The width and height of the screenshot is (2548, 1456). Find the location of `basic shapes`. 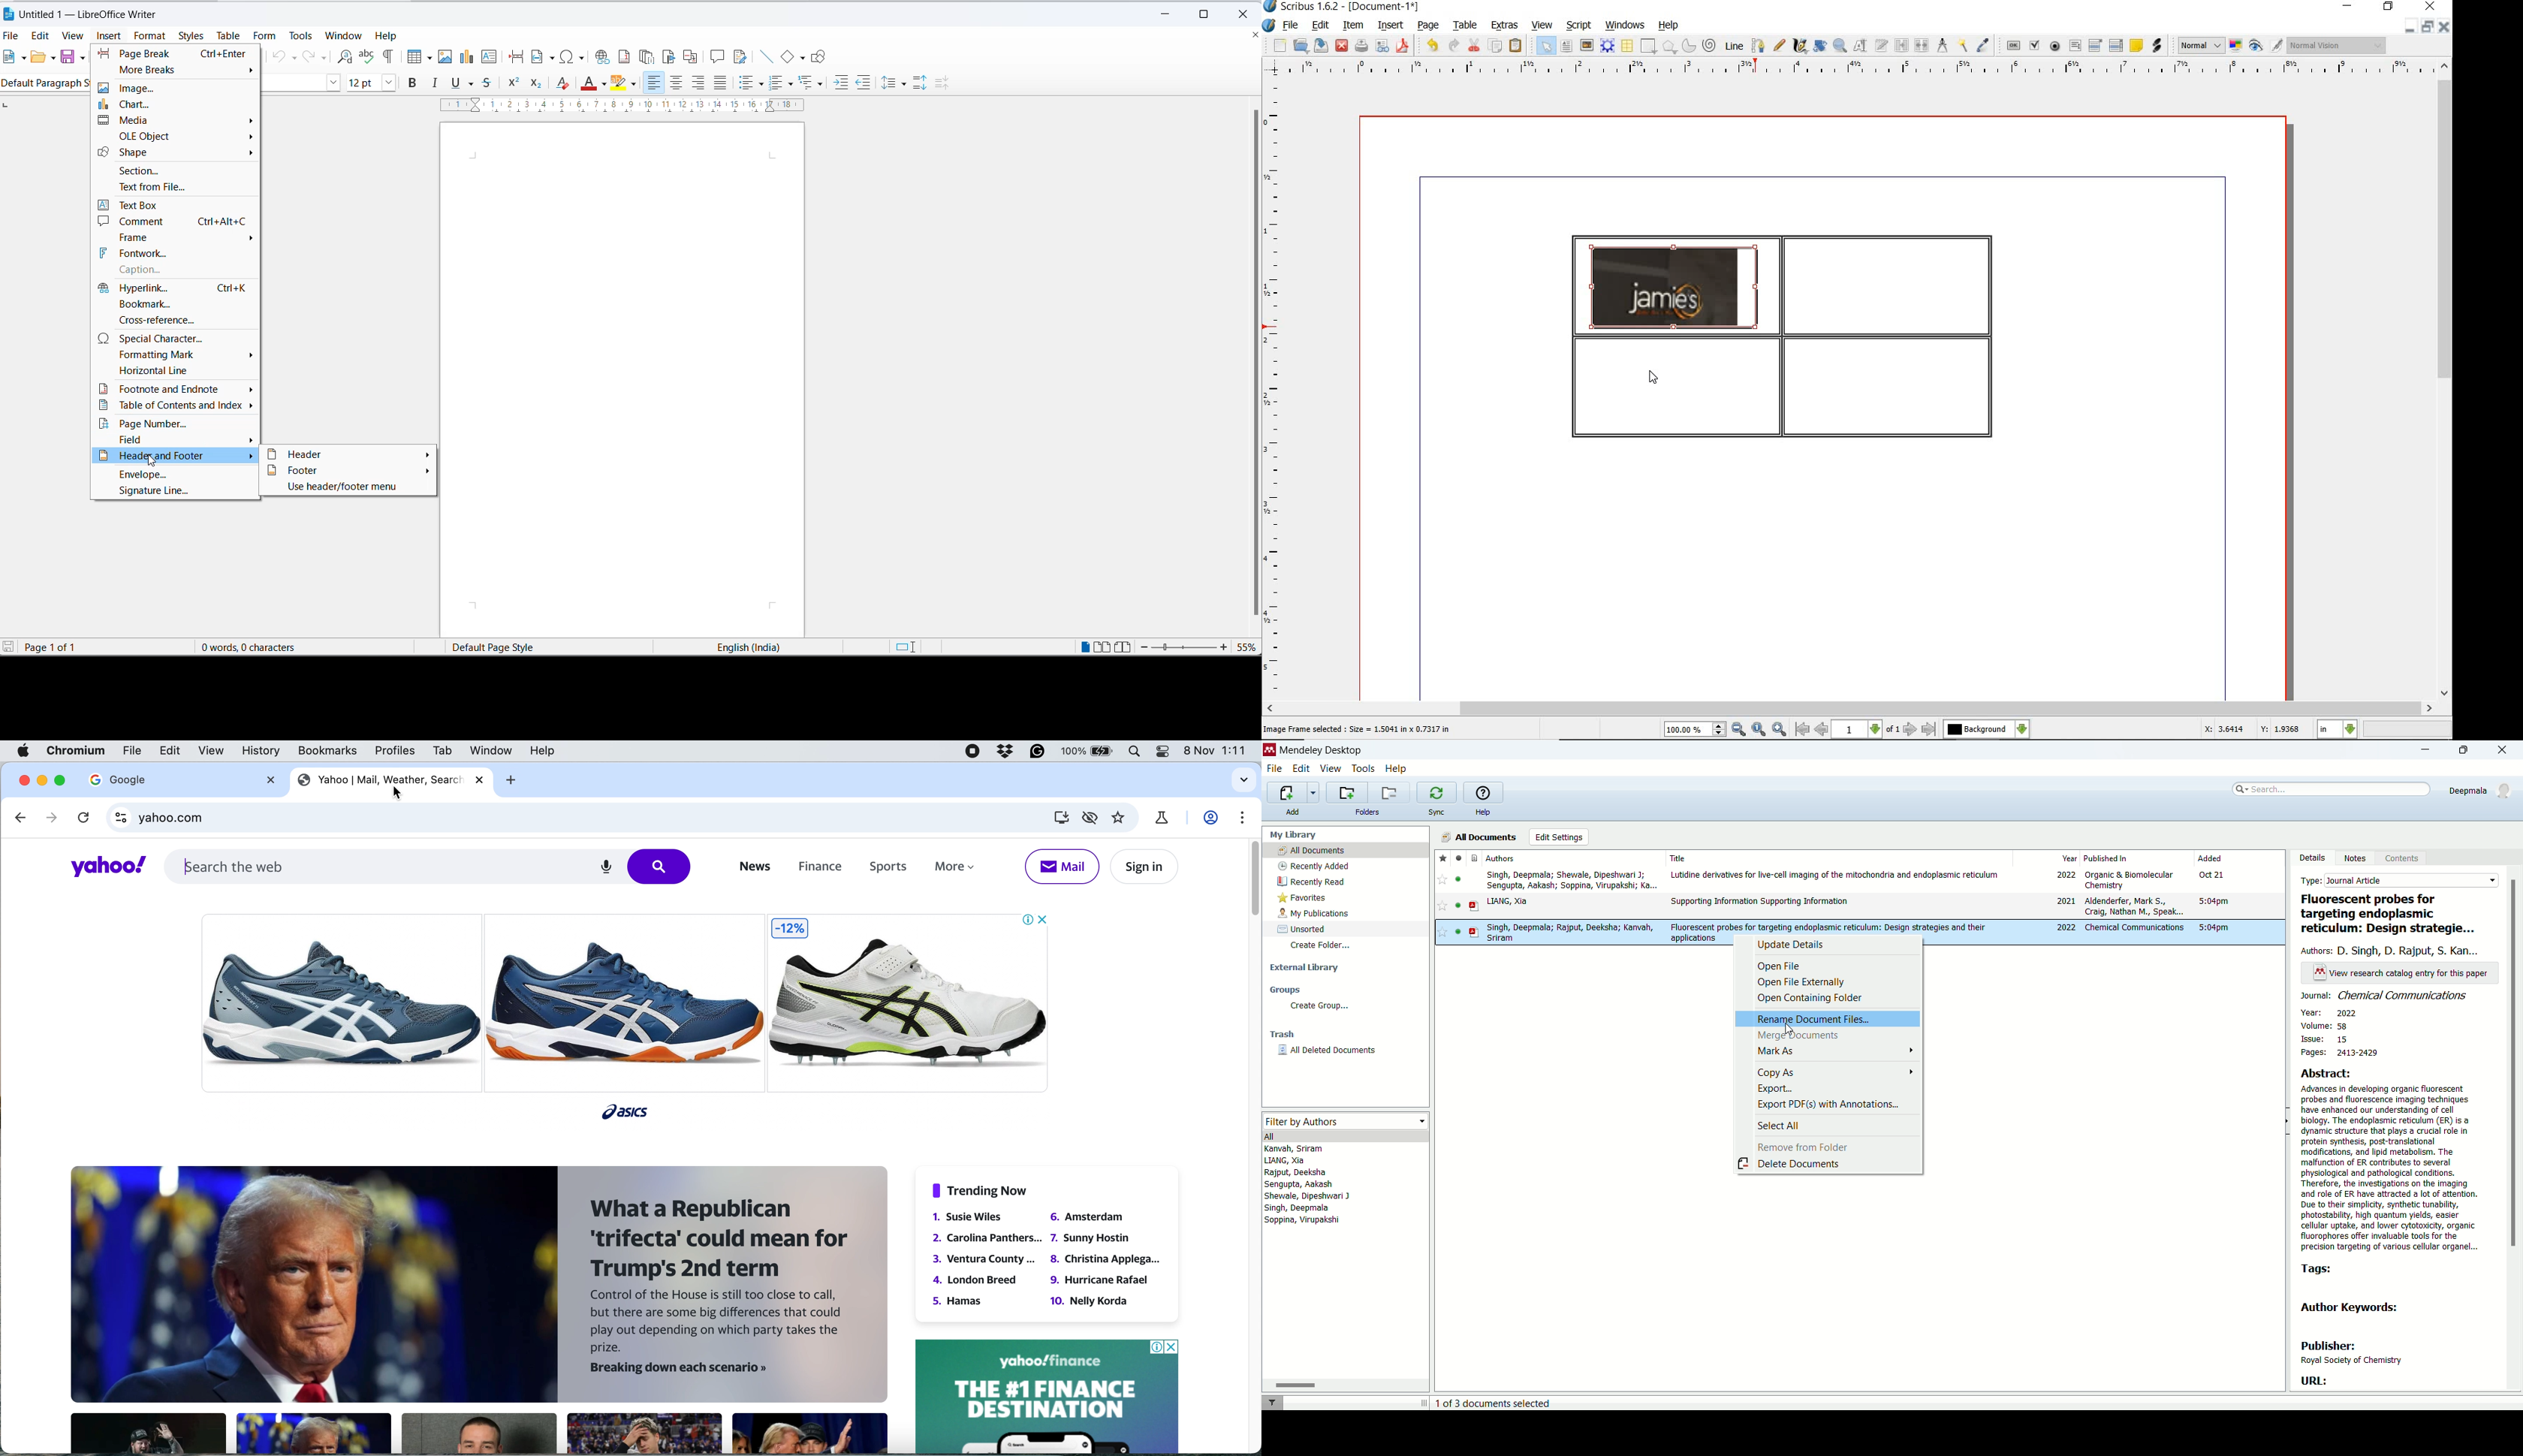

basic shapes is located at coordinates (787, 57).